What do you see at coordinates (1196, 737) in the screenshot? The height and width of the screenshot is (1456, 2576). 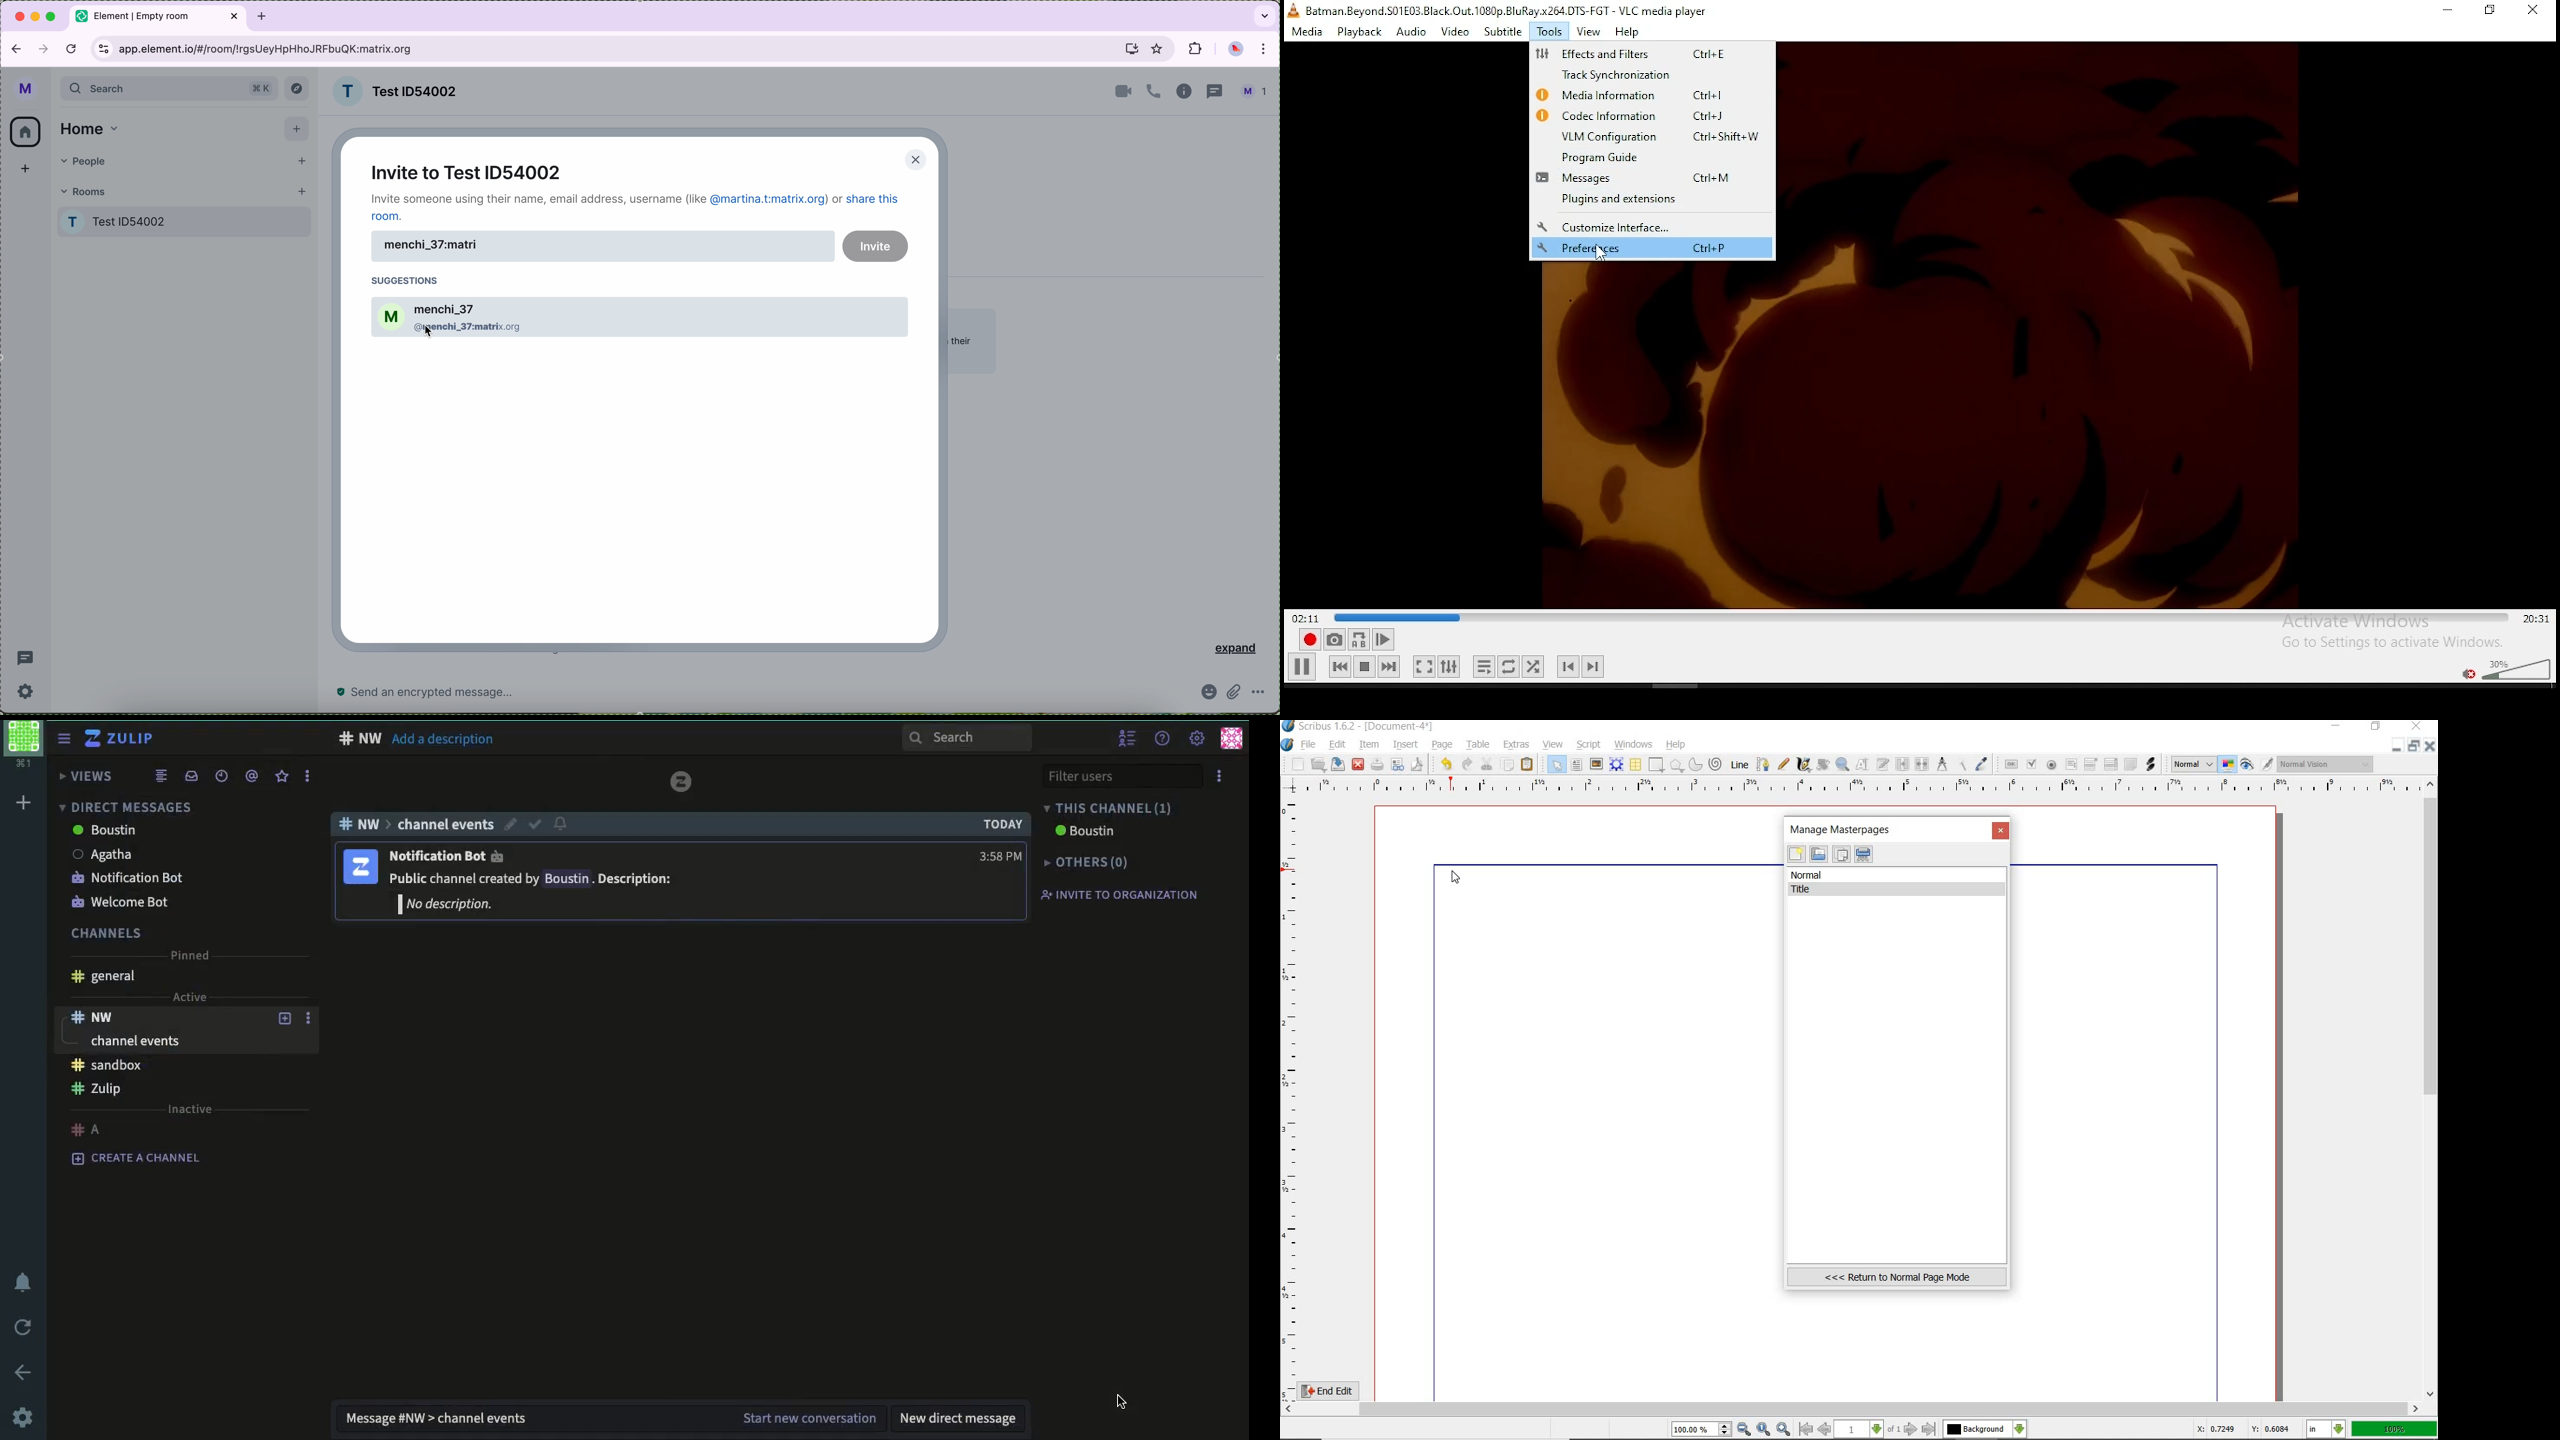 I see `settings` at bounding box center [1196, 737].